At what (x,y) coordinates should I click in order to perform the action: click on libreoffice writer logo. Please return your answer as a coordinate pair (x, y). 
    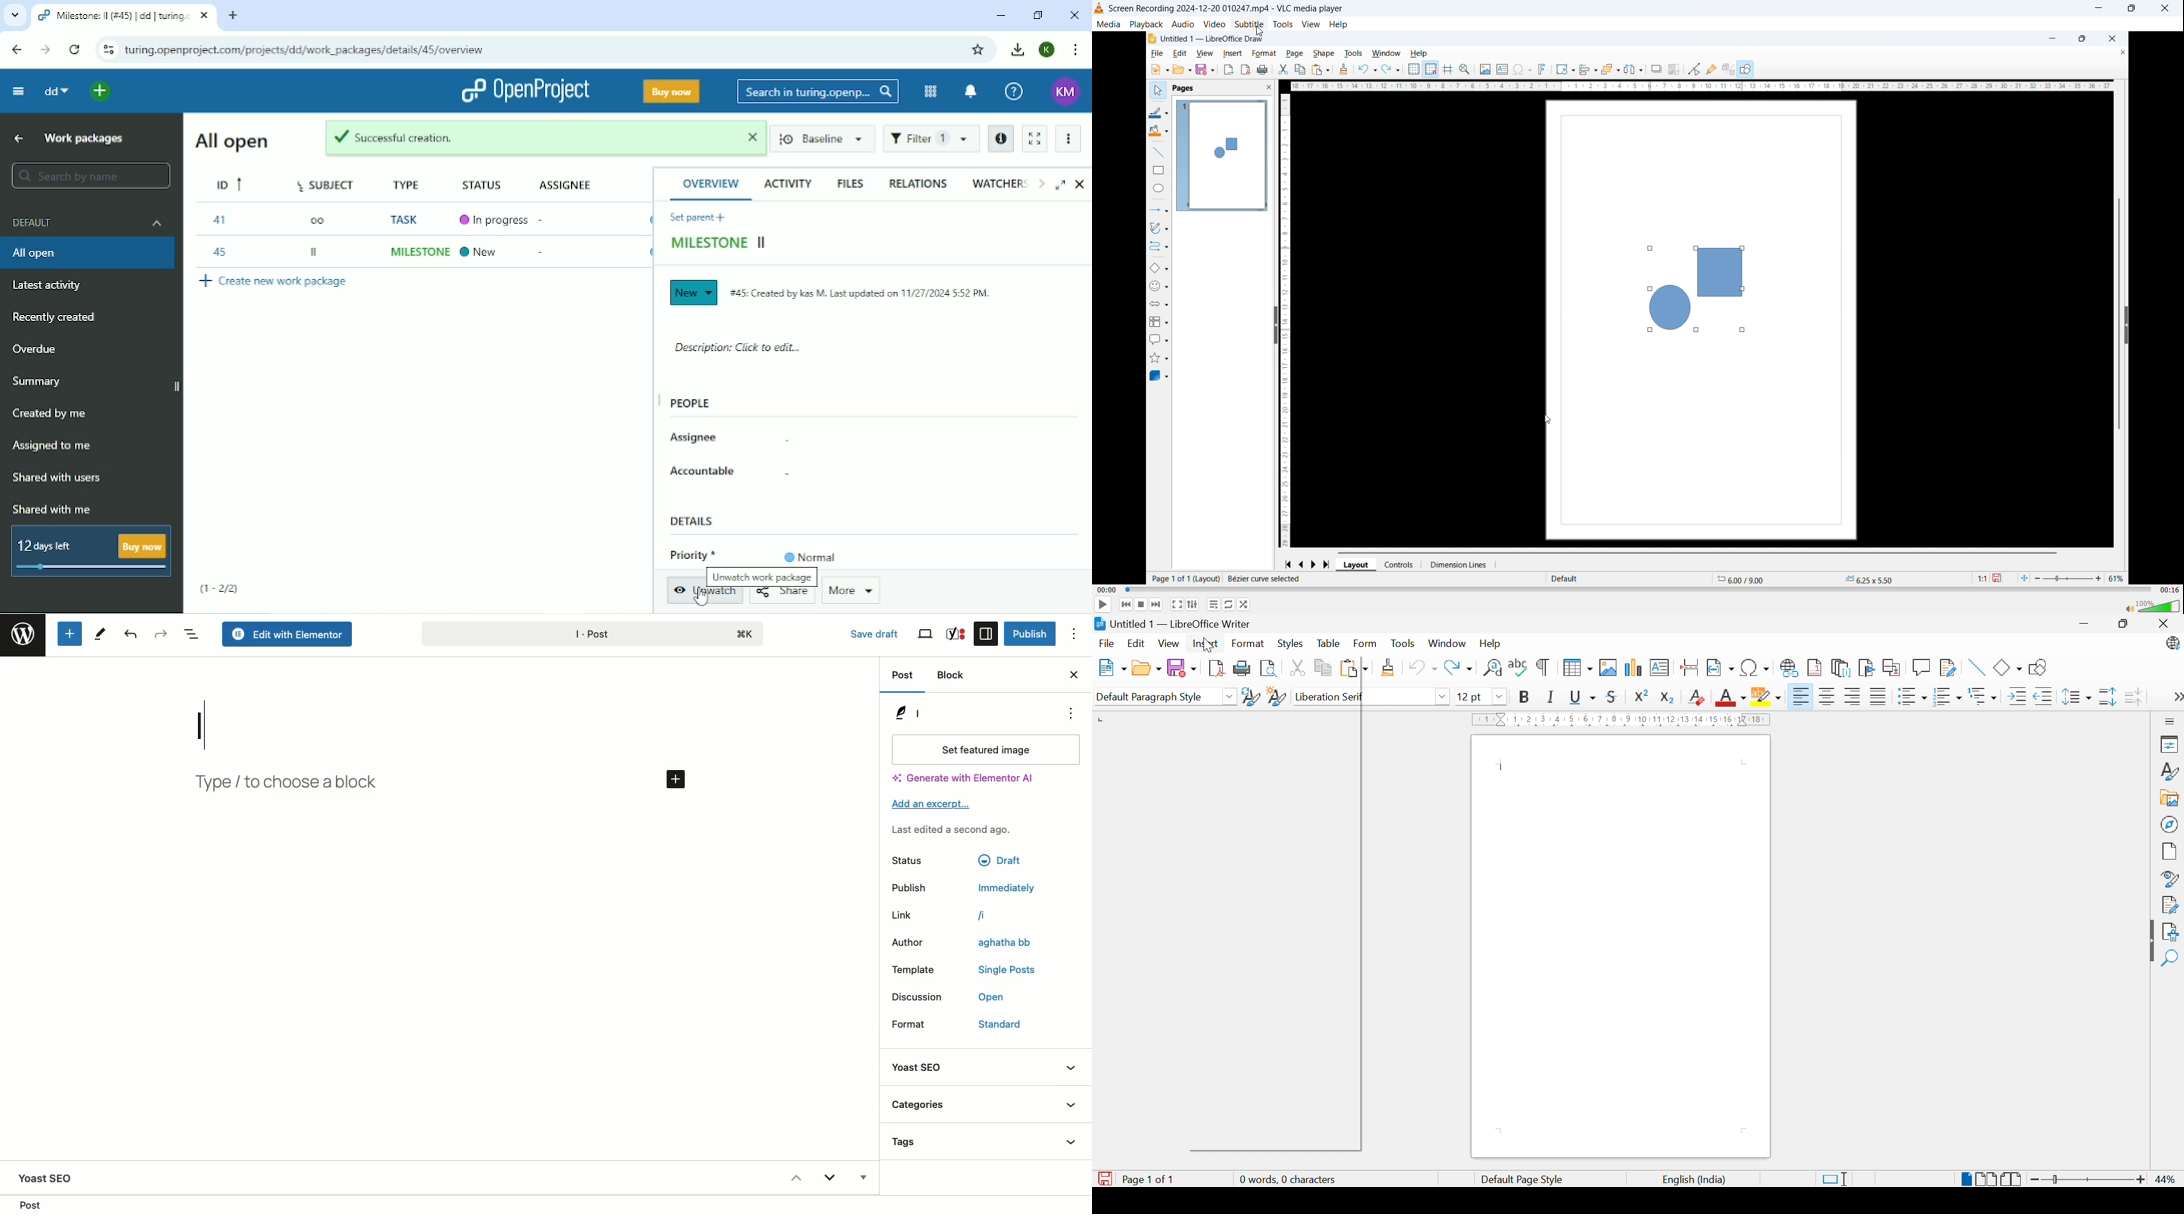
    Looking at the image, I should click on (1100, 624).